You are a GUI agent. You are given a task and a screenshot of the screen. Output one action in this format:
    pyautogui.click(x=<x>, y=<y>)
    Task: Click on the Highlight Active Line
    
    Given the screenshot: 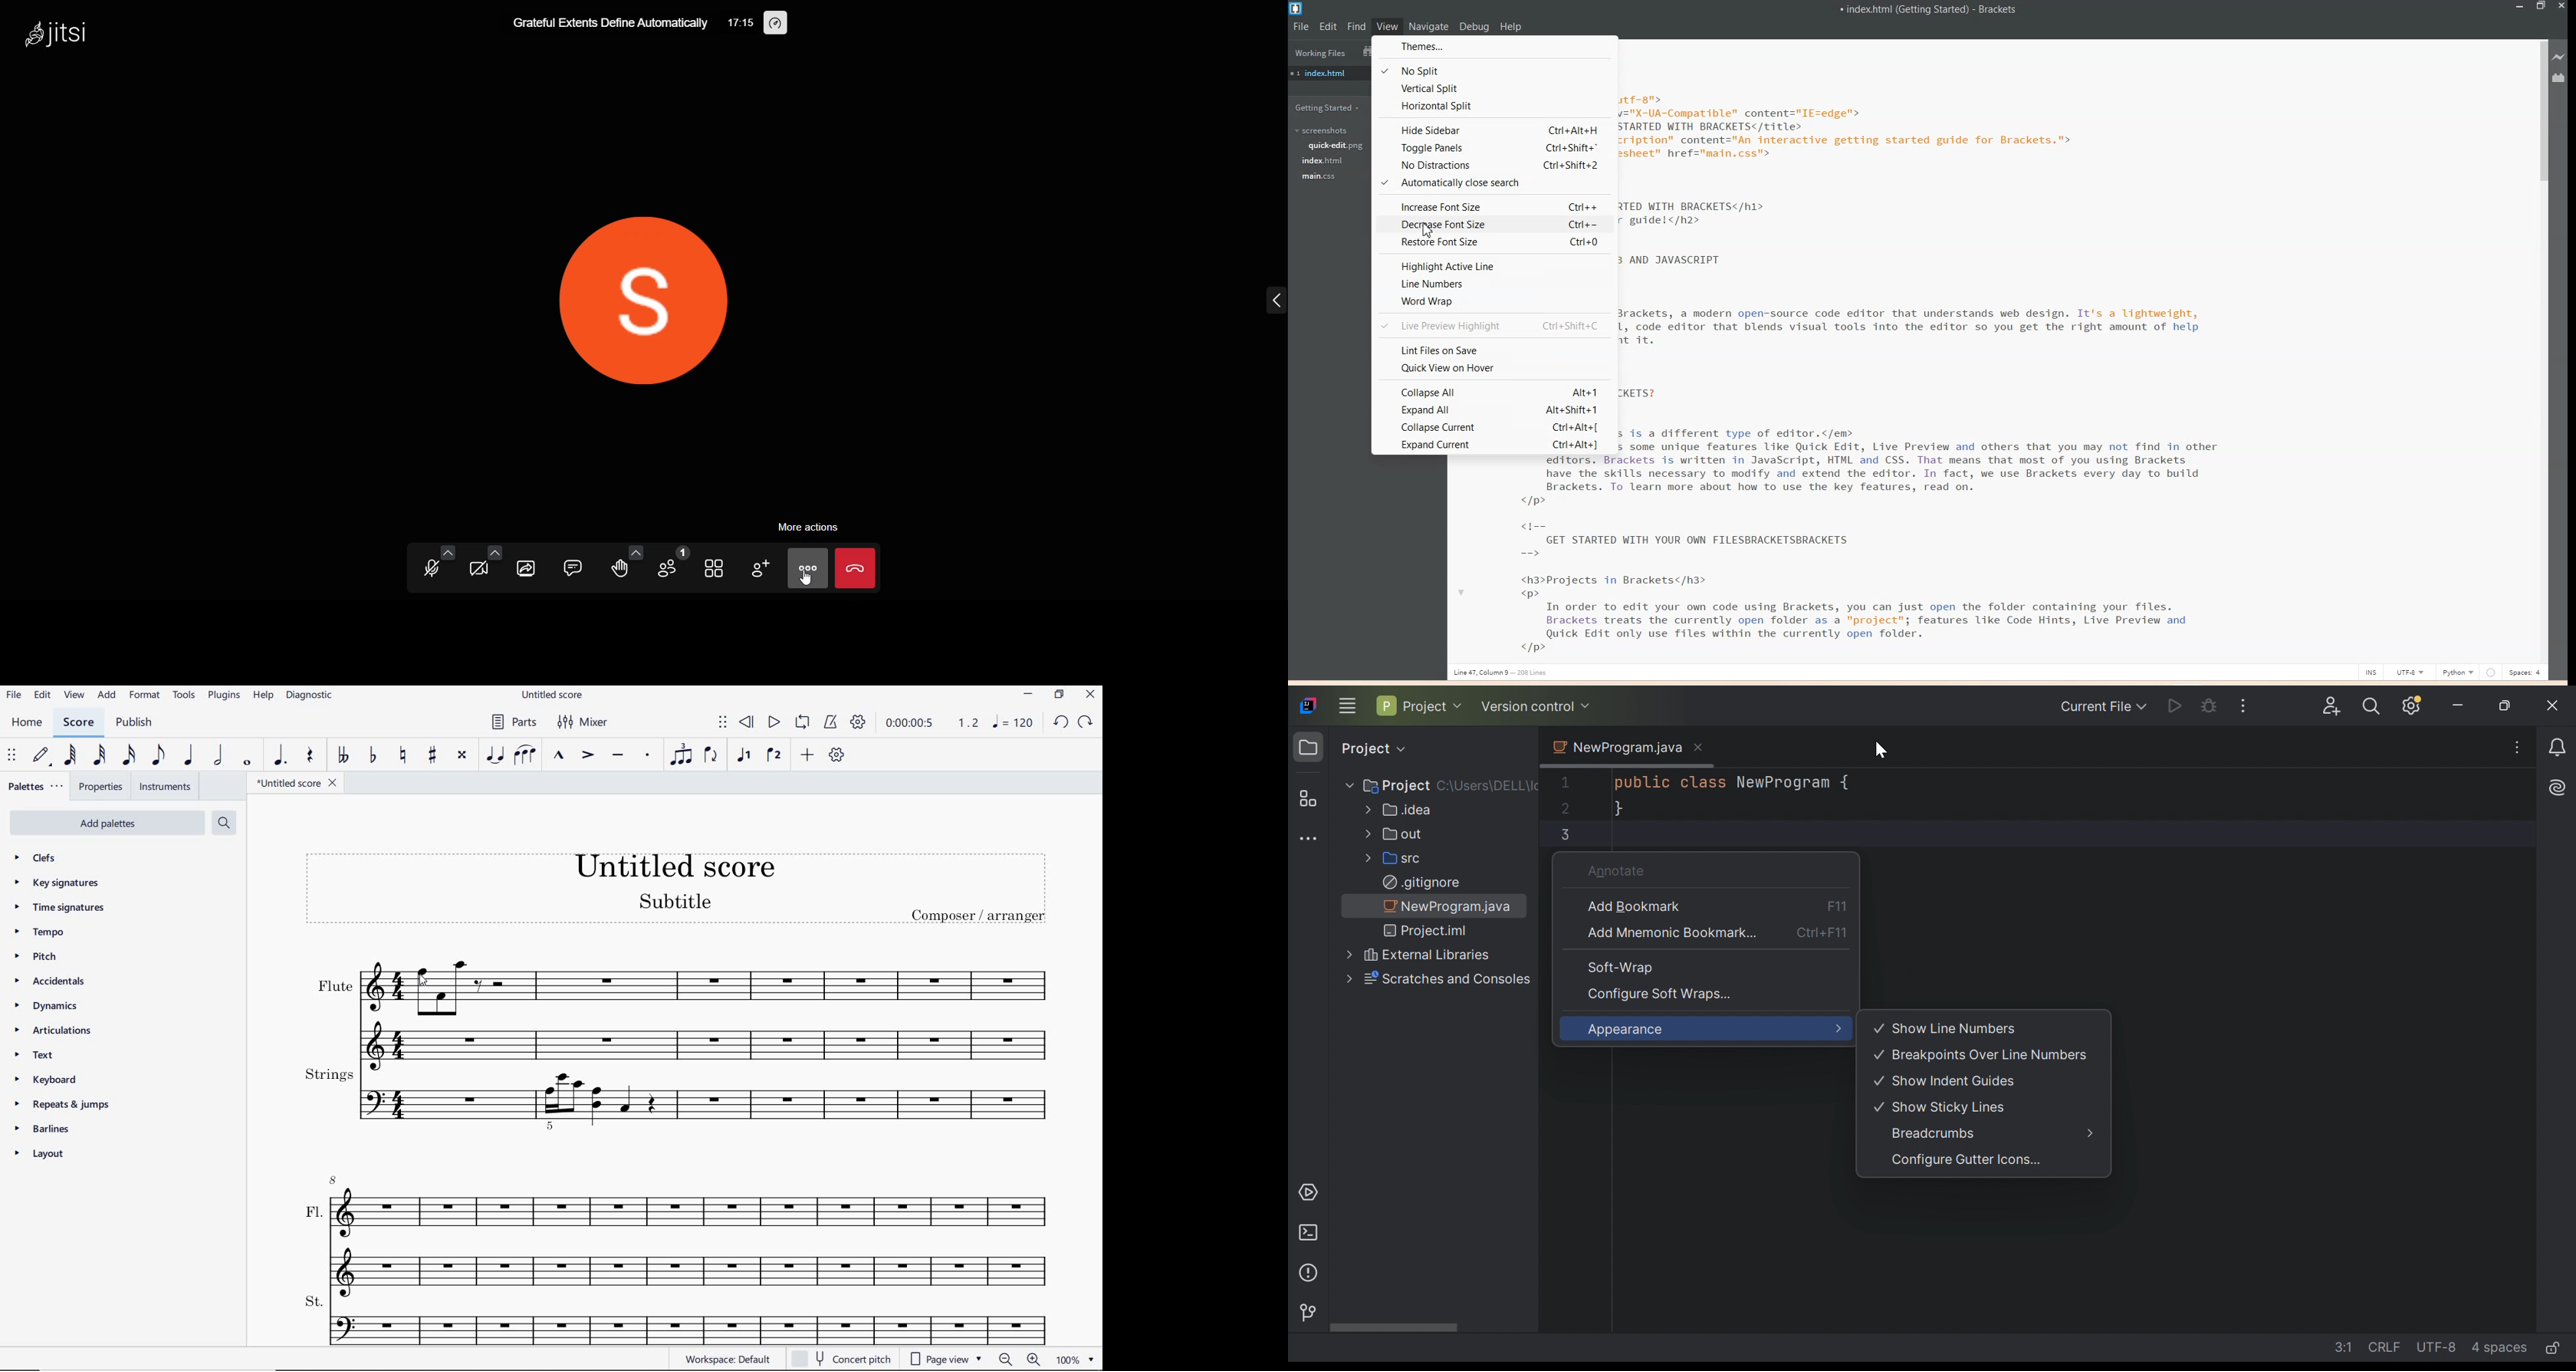 What is the action you would take?
    pyautogui.click(x=1494, y=266)
    